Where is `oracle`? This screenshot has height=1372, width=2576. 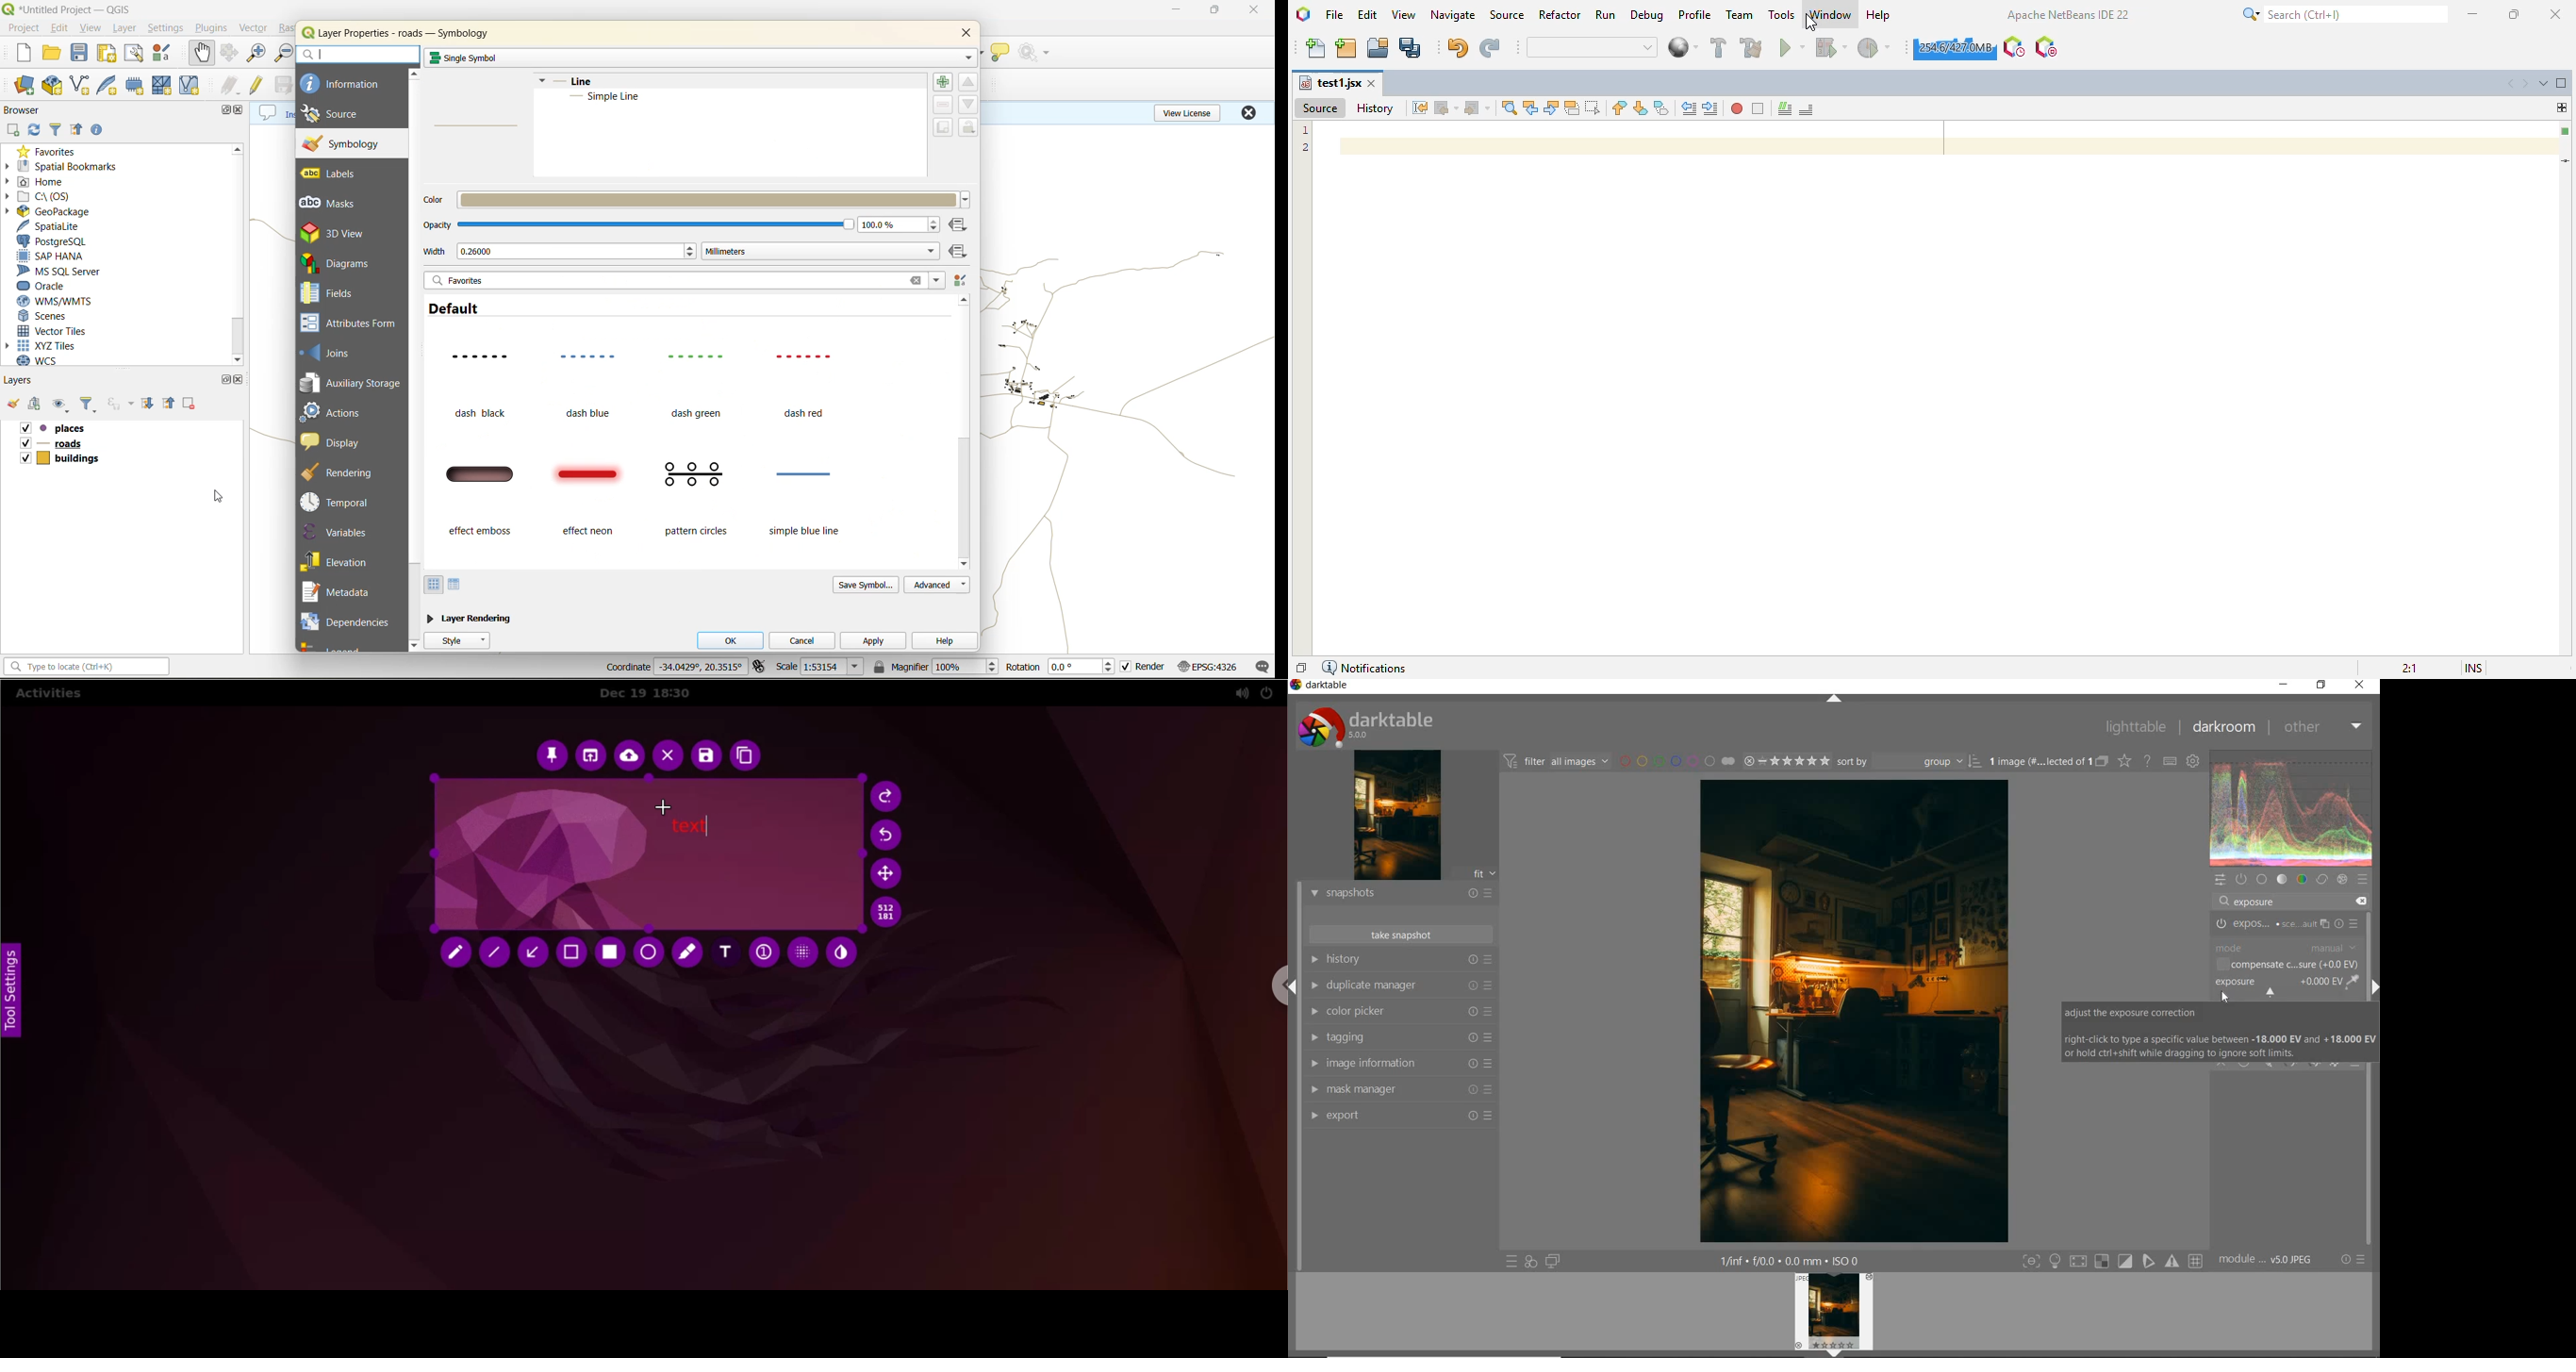
oracle is located at coordinates (50, 286).